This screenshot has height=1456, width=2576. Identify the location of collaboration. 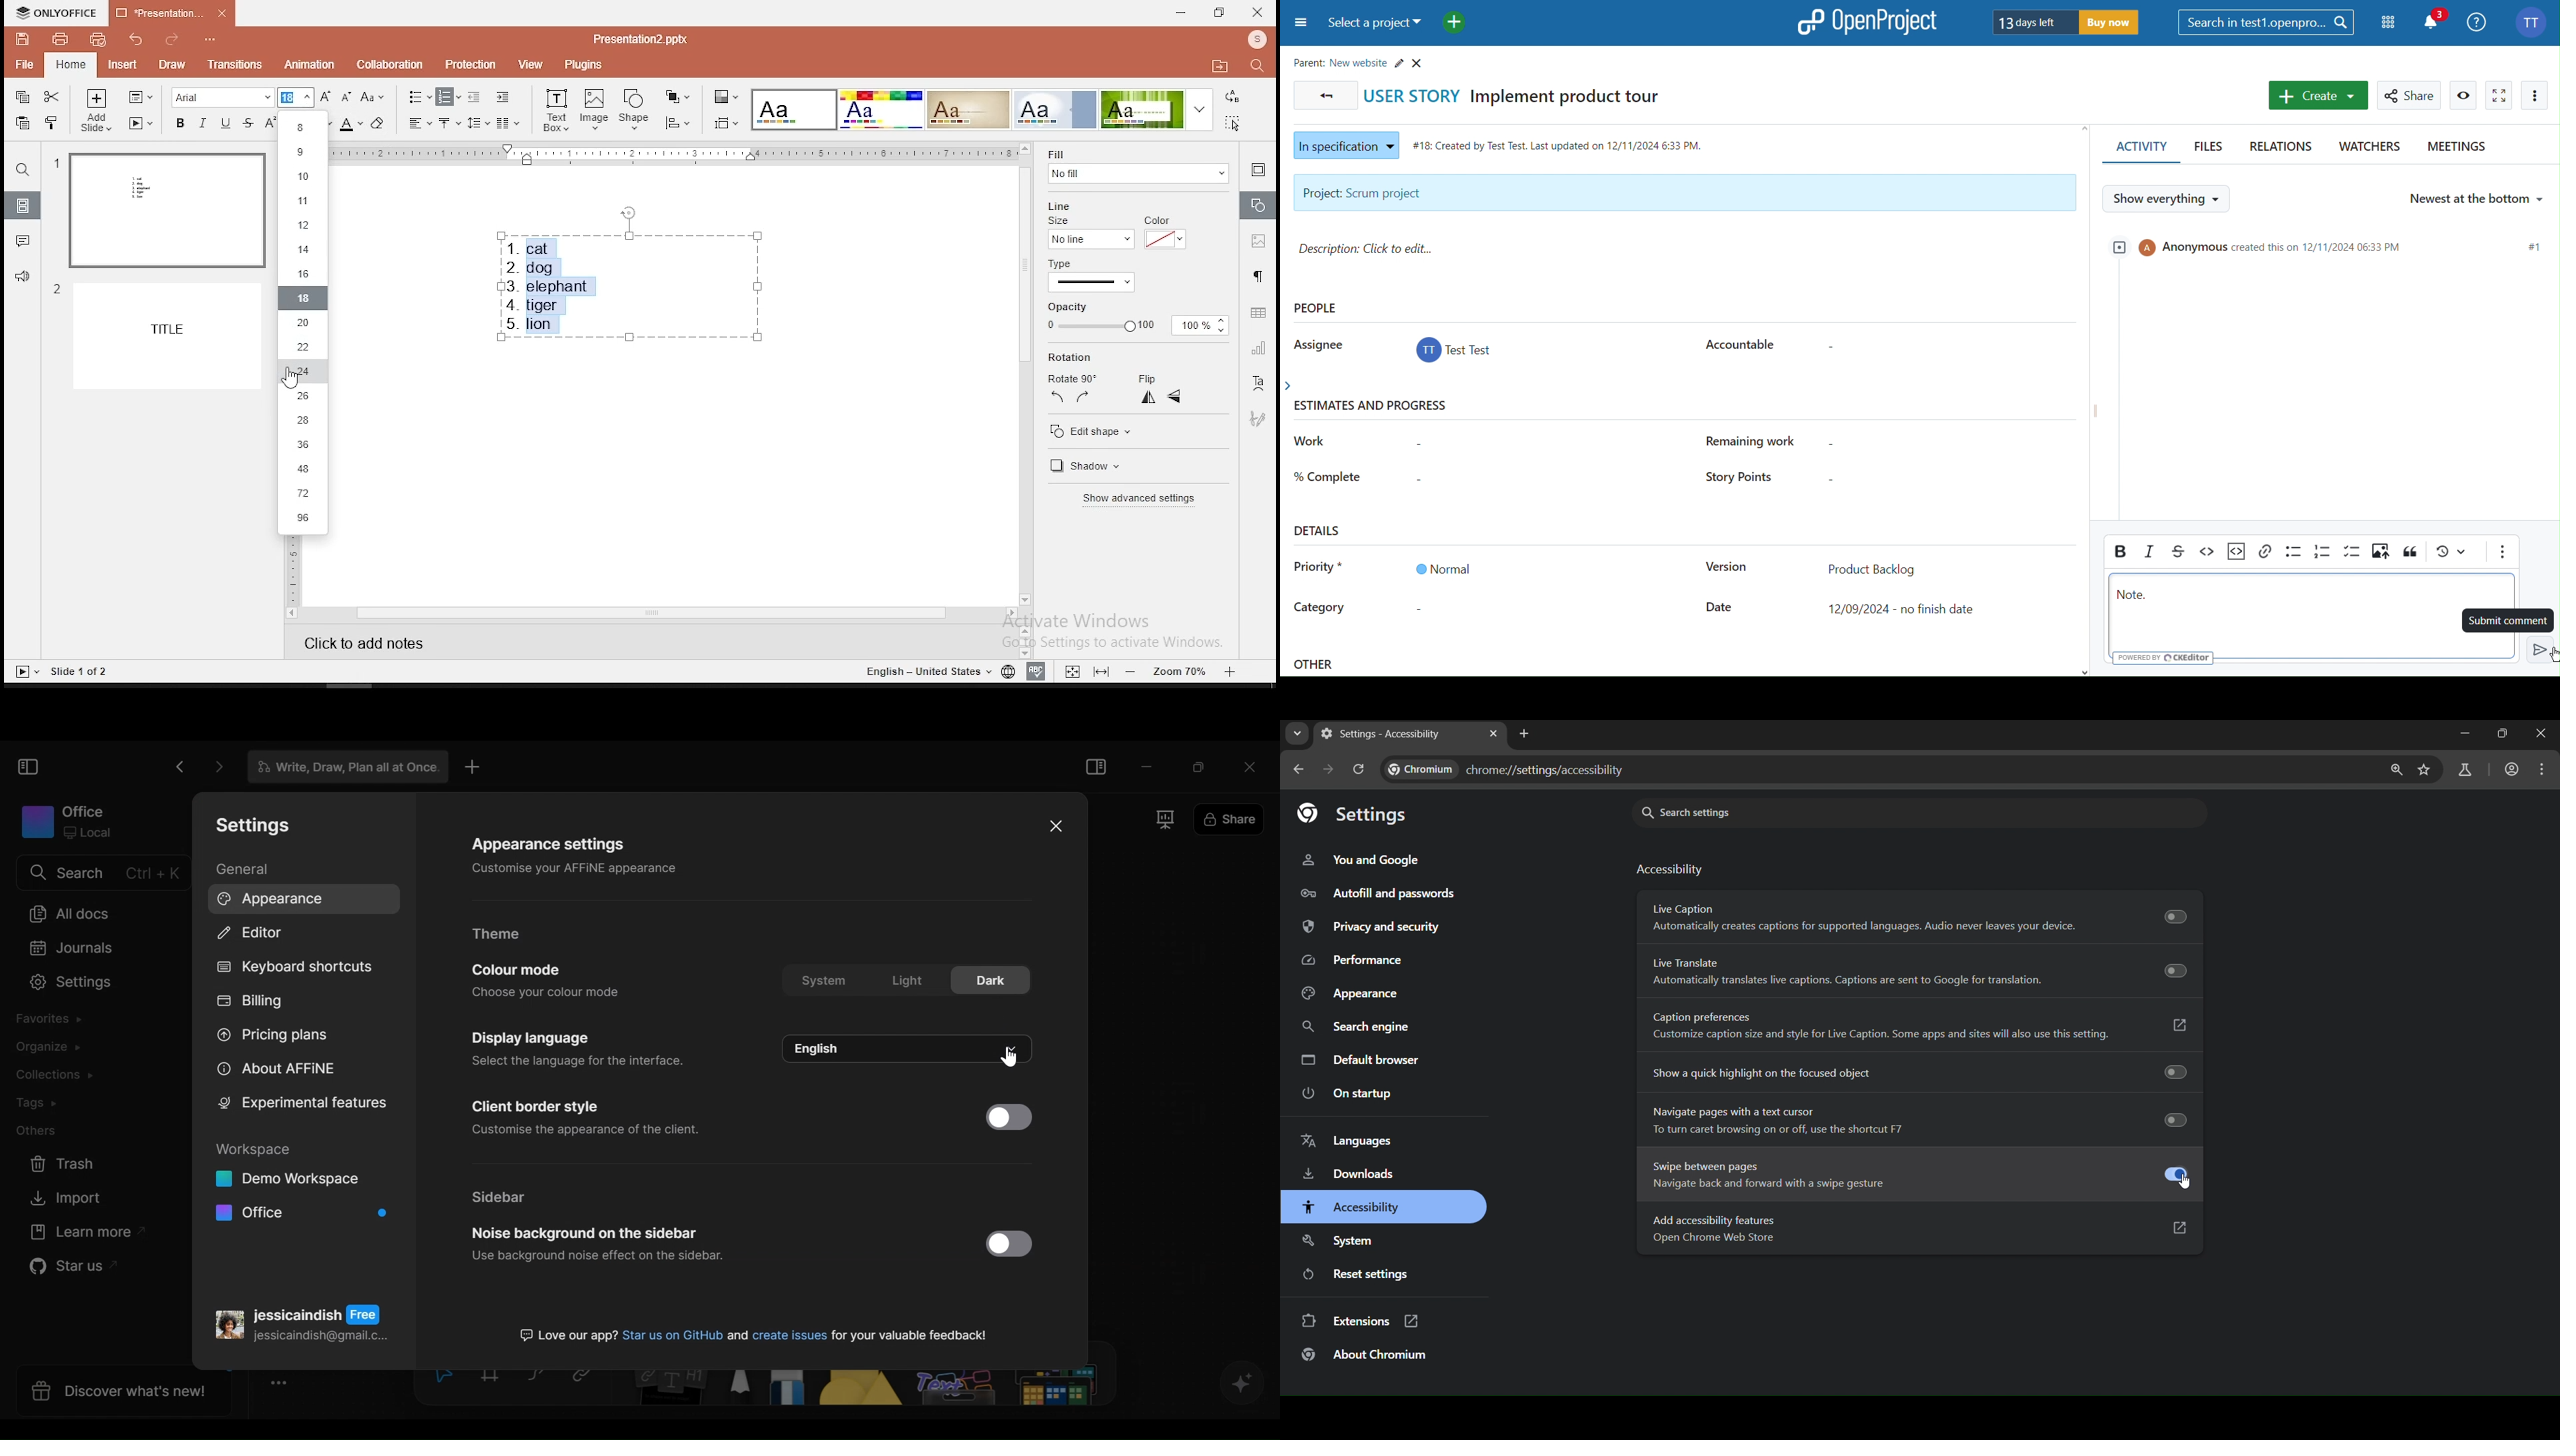
(389, 63).